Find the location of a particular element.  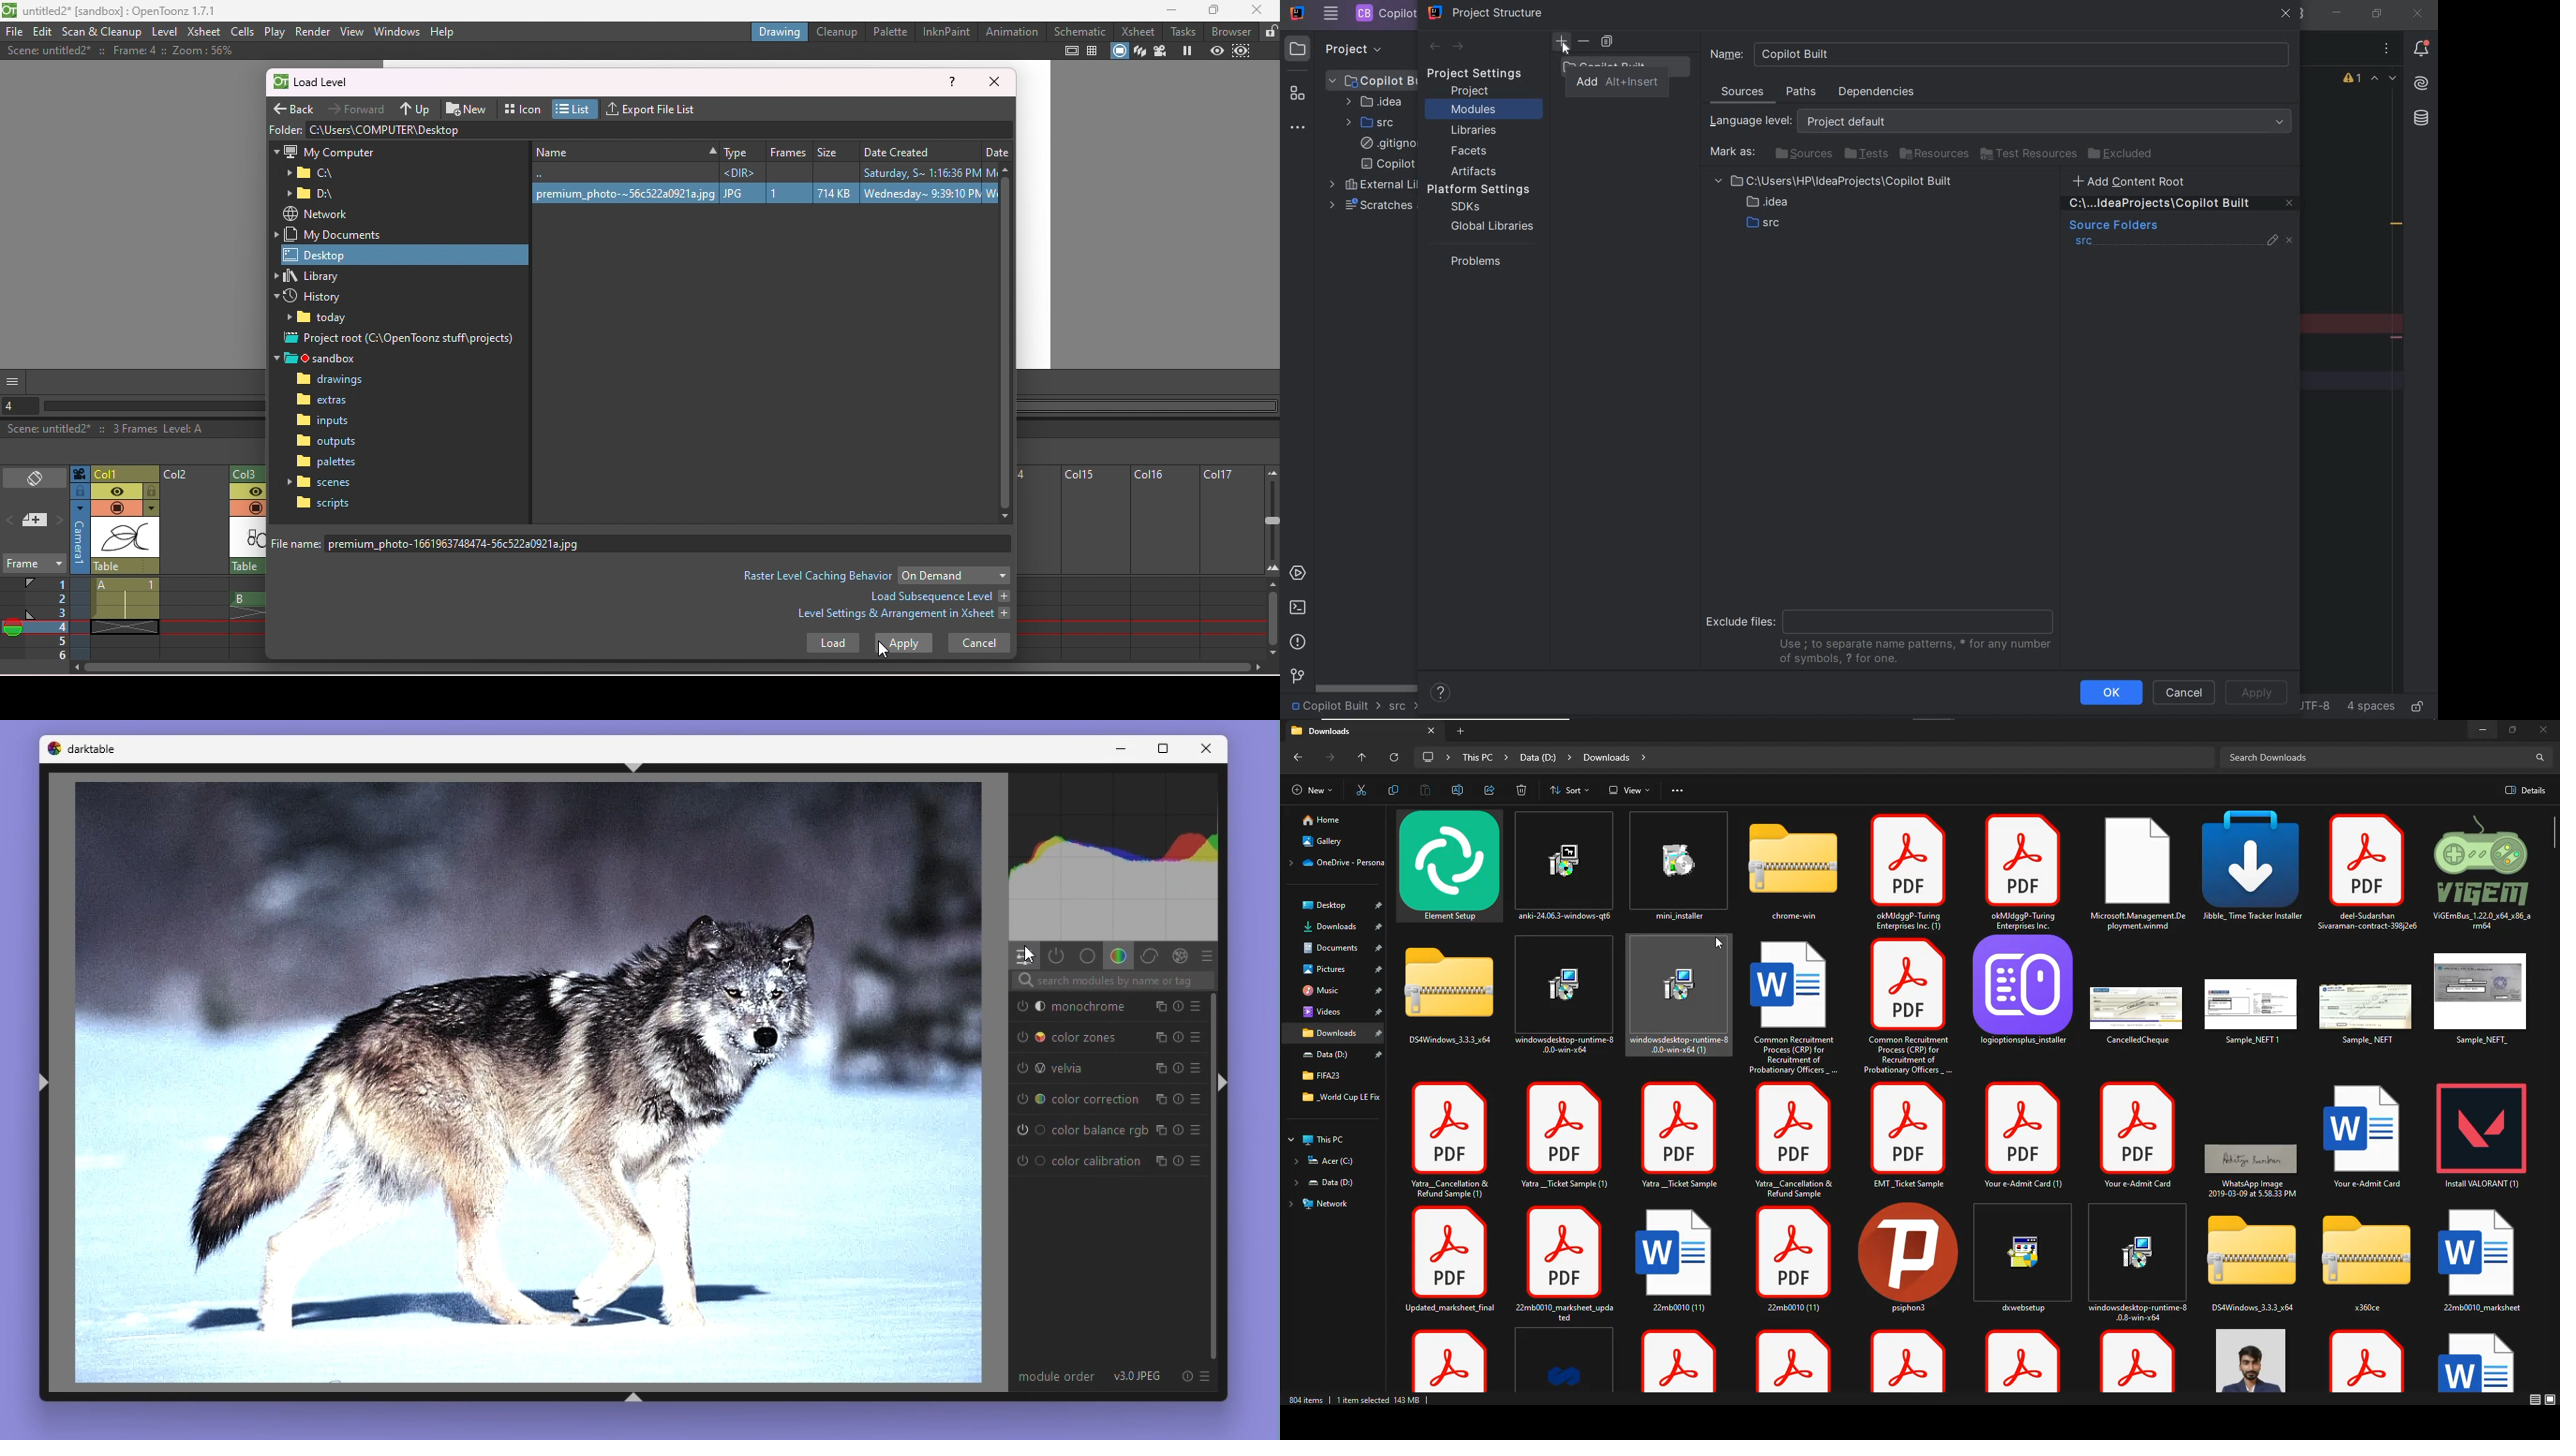

search modules by name or tag is located at coordinates (1112, 982).